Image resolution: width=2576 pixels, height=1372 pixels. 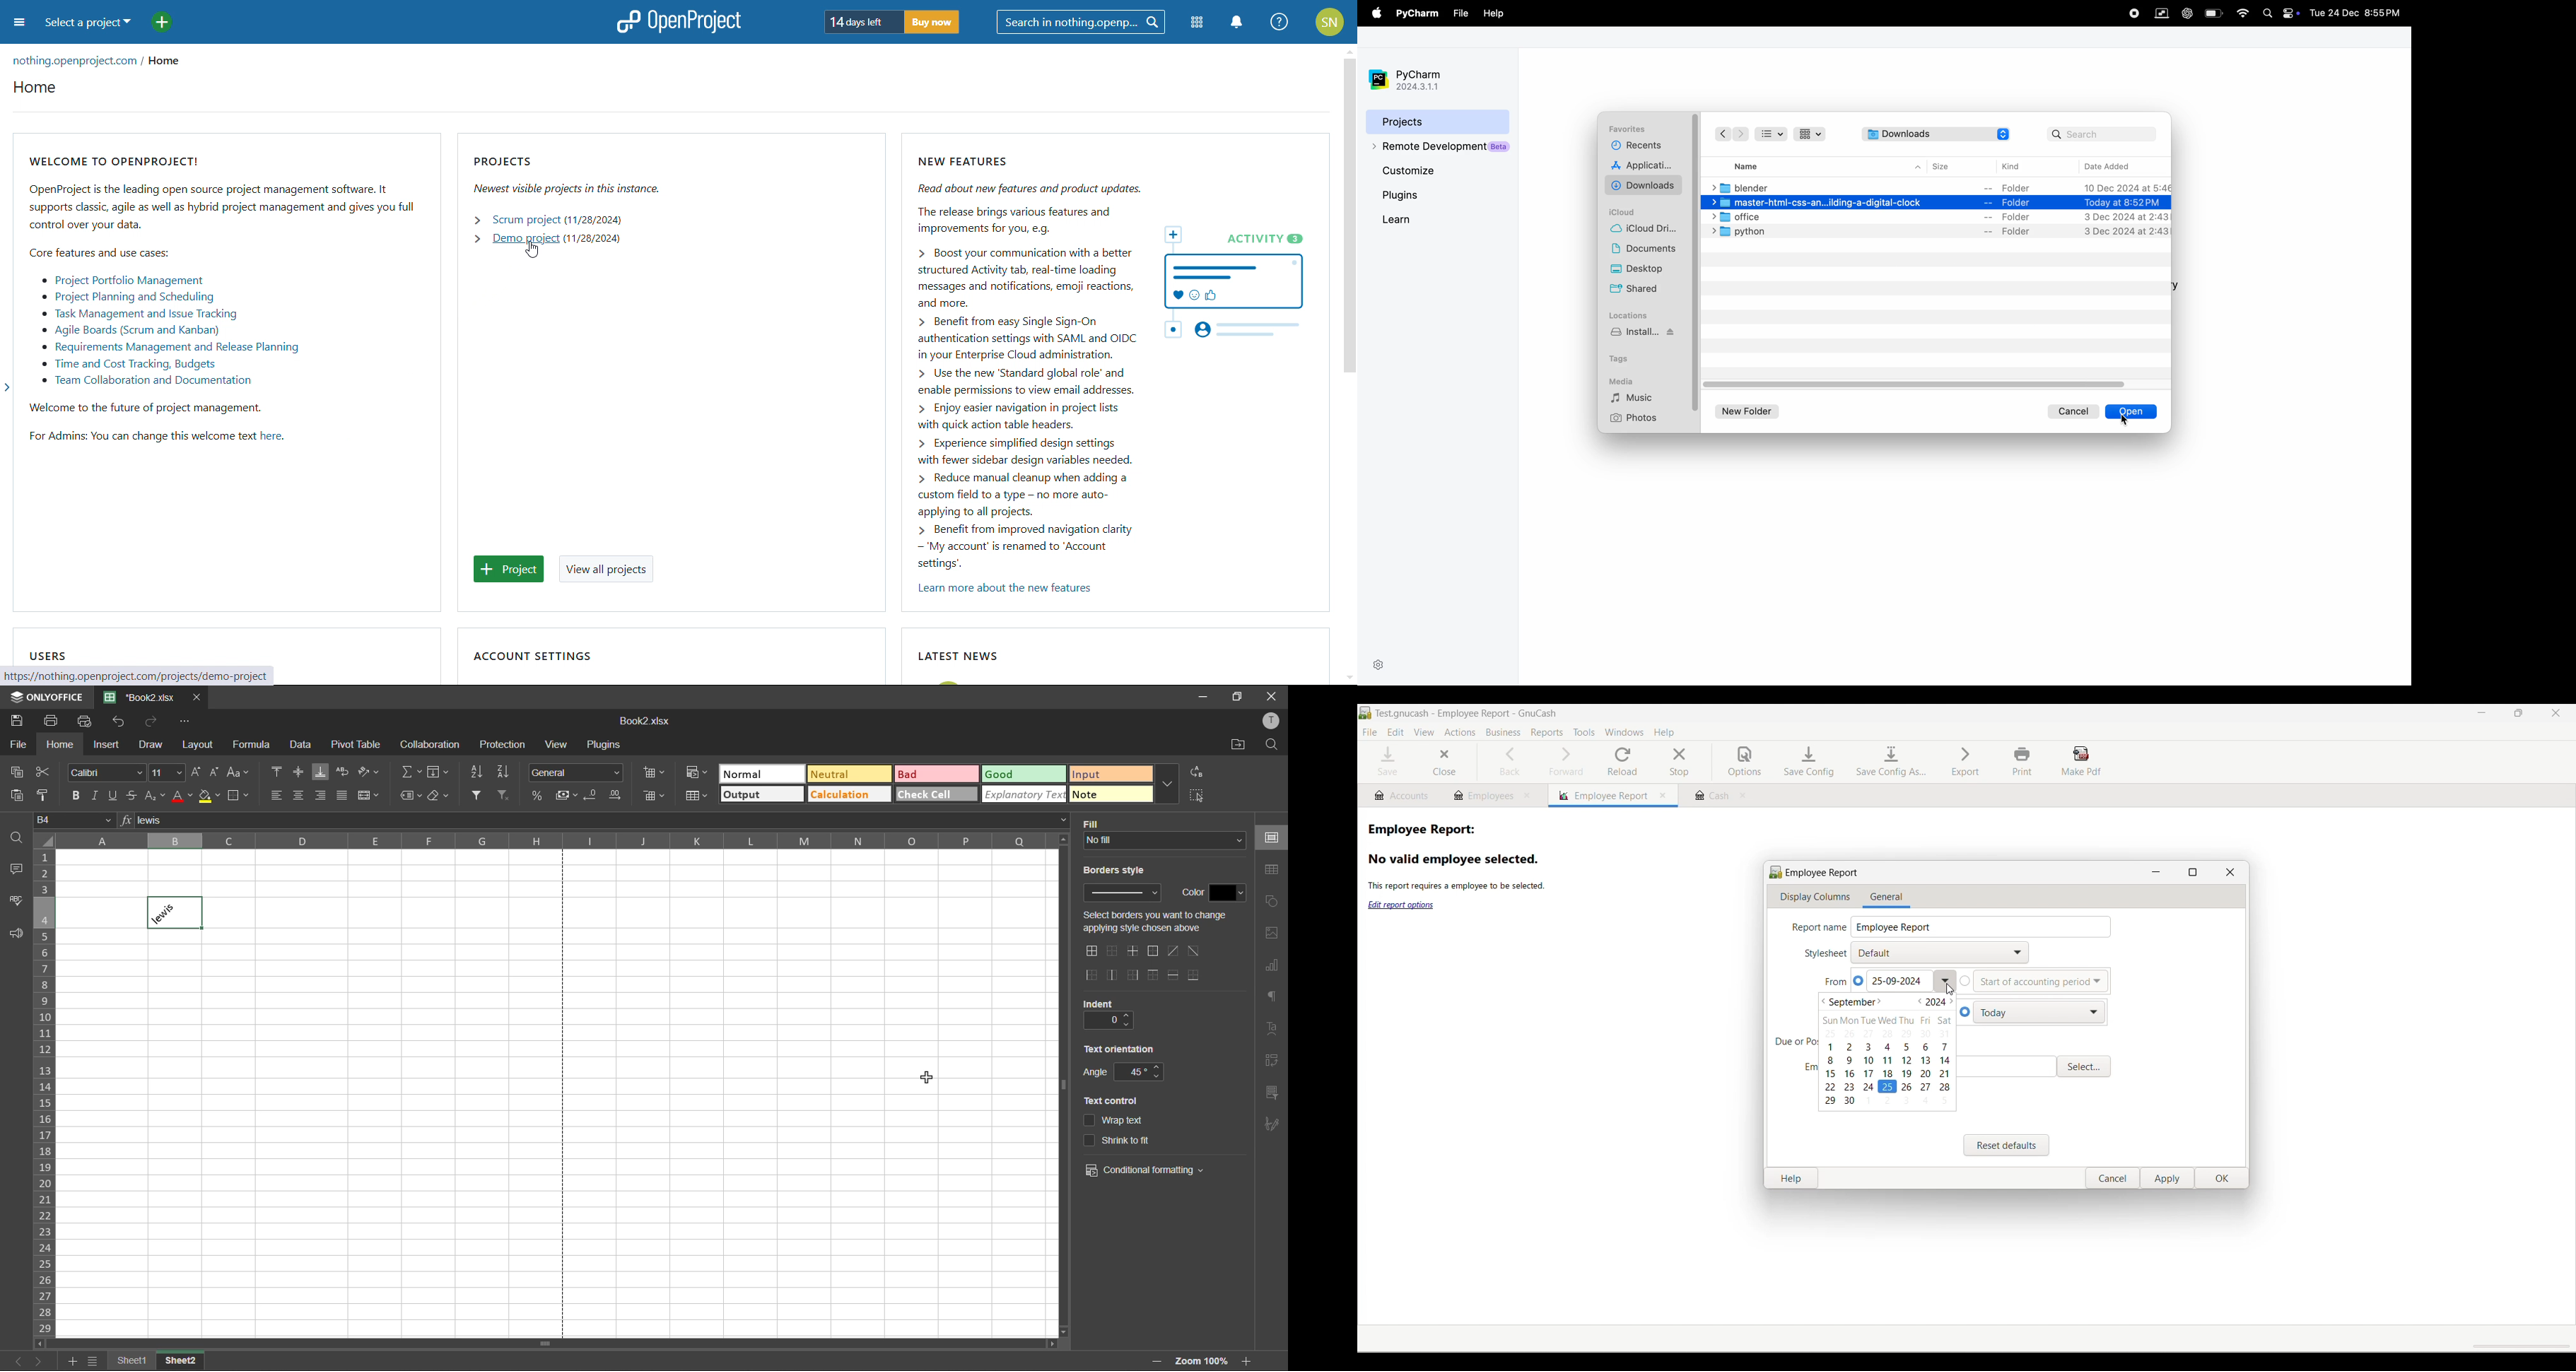 I want to click on formula, so click(x=253, y=745).